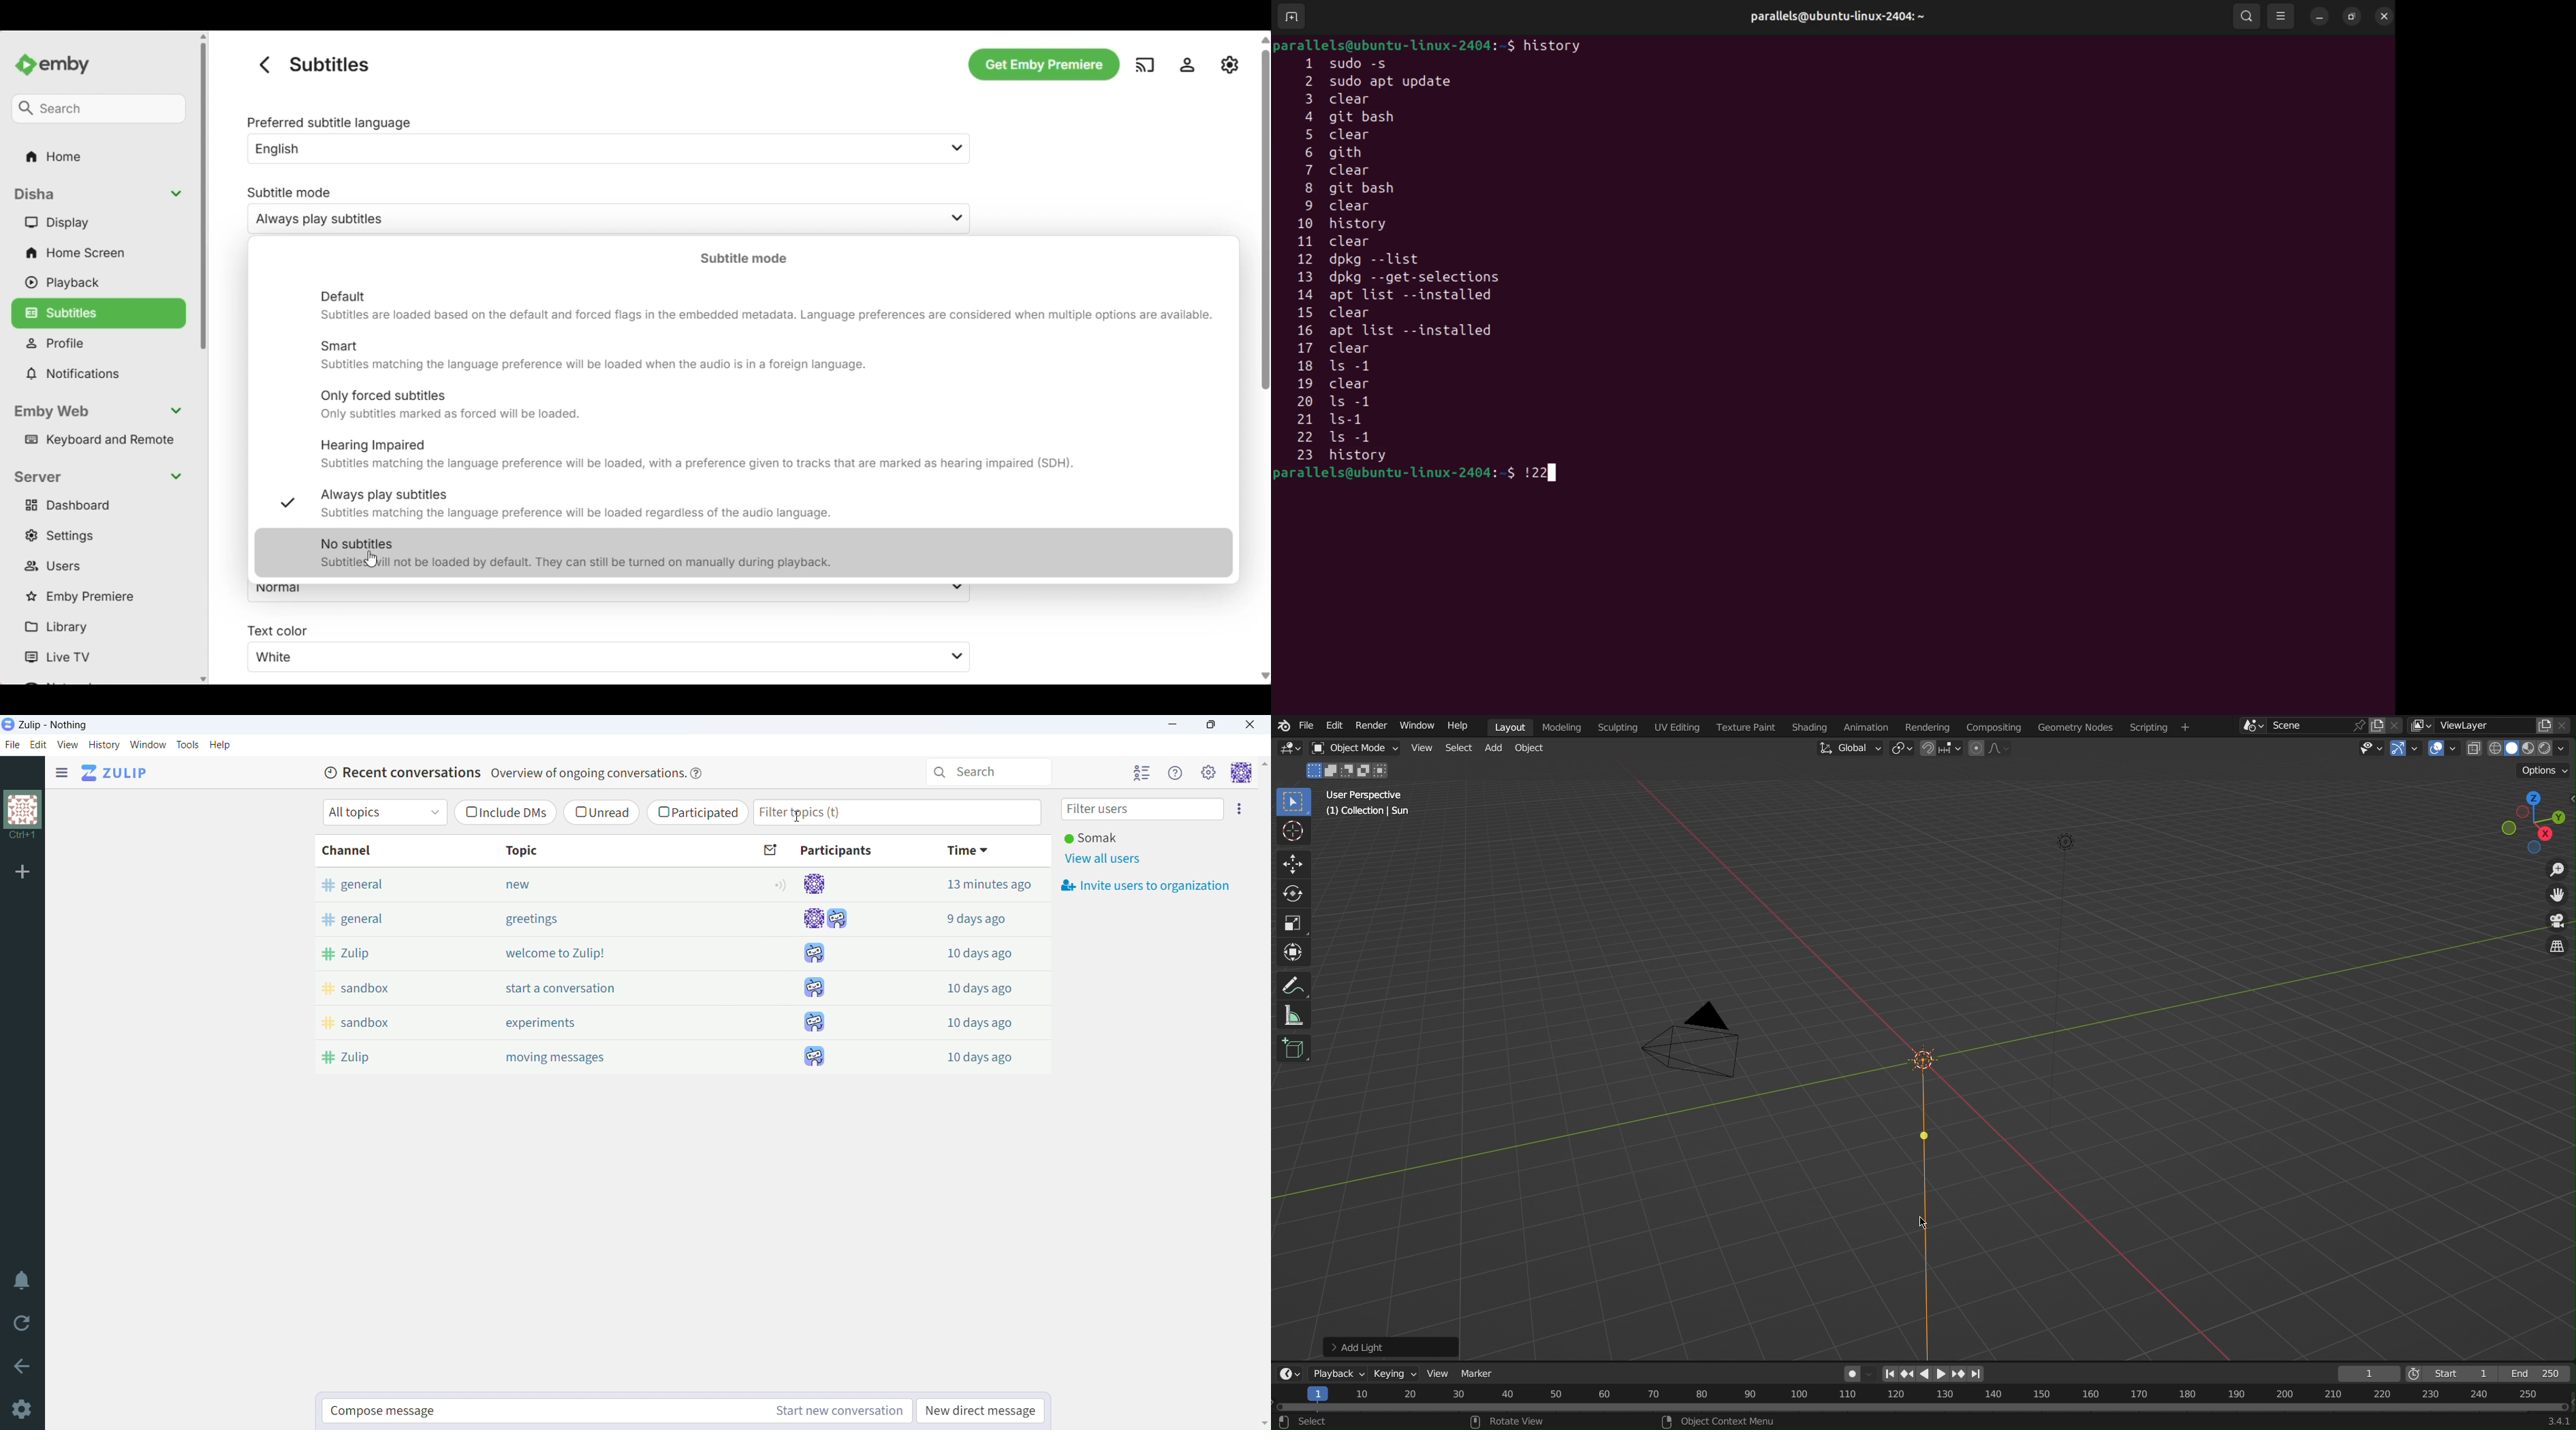  What do you see at coordinates (586, 773) in the screenshot?
I see `Overview of ongoing conversations.` at bounding box center [586, 773].